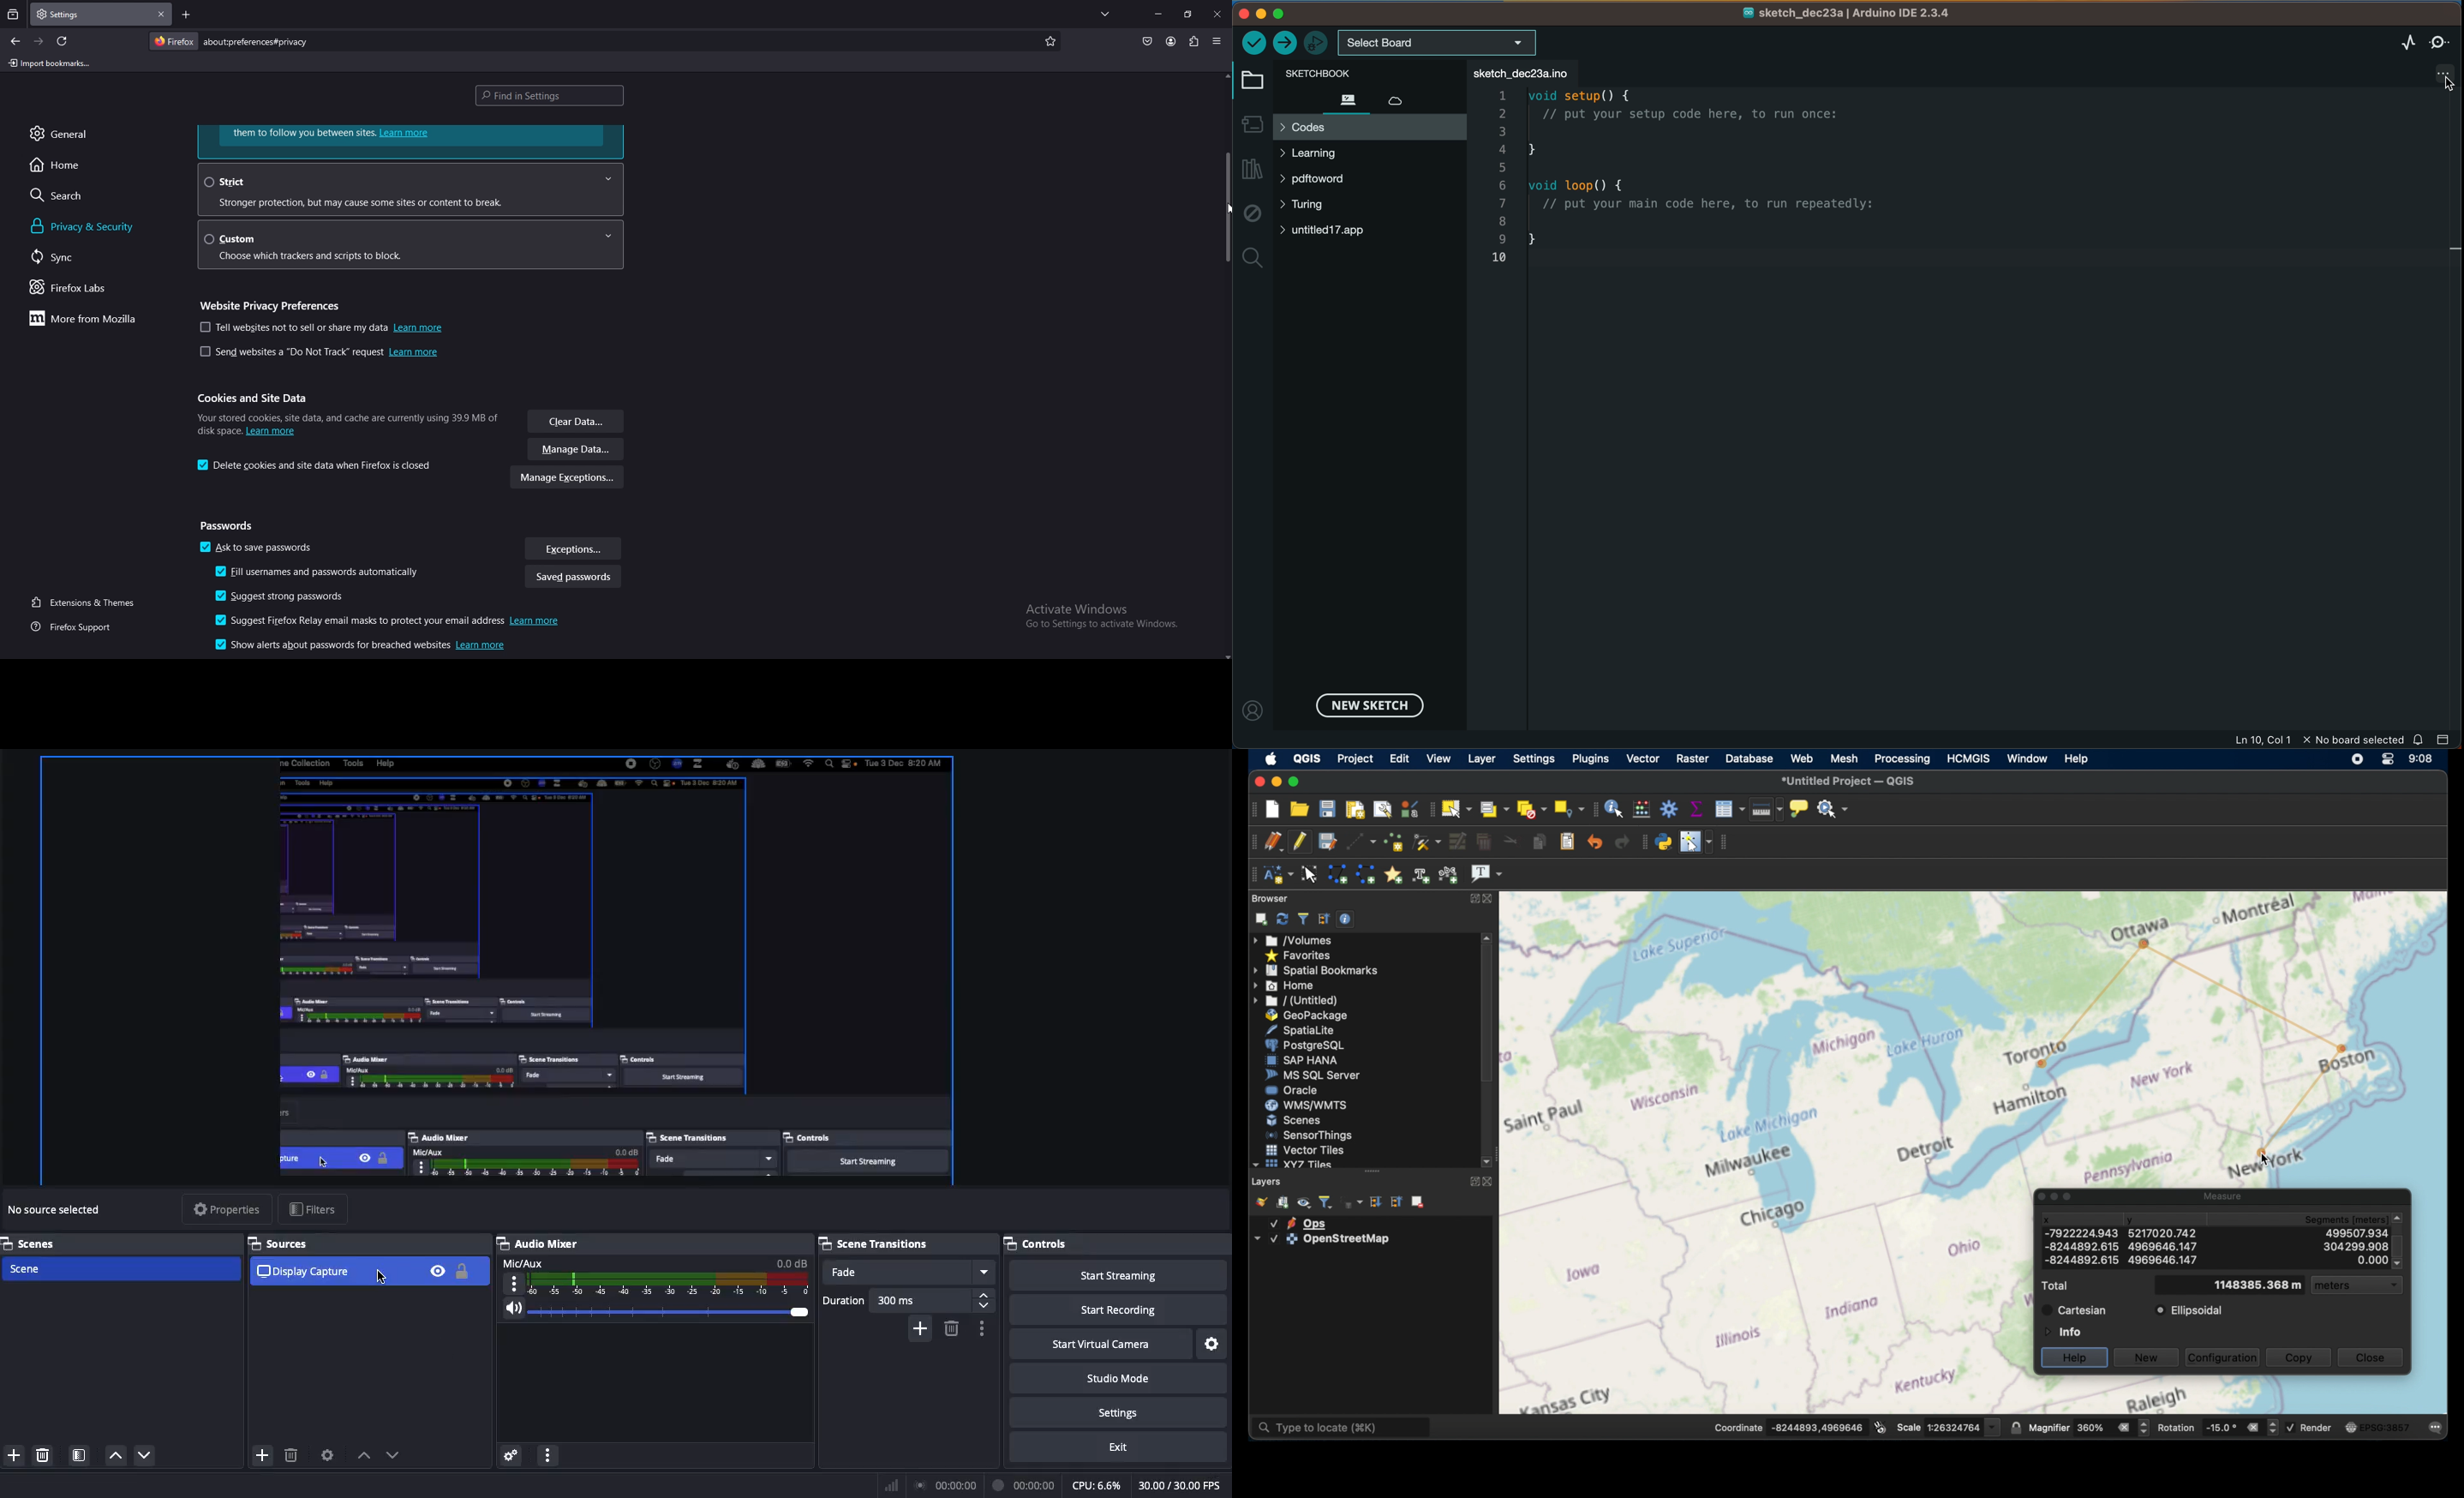 The height and width of the screenshot is (1512, 2464). Describe the element at coordinates (876, 1245) in the screenshot. I see `Scene transitions` at that location.